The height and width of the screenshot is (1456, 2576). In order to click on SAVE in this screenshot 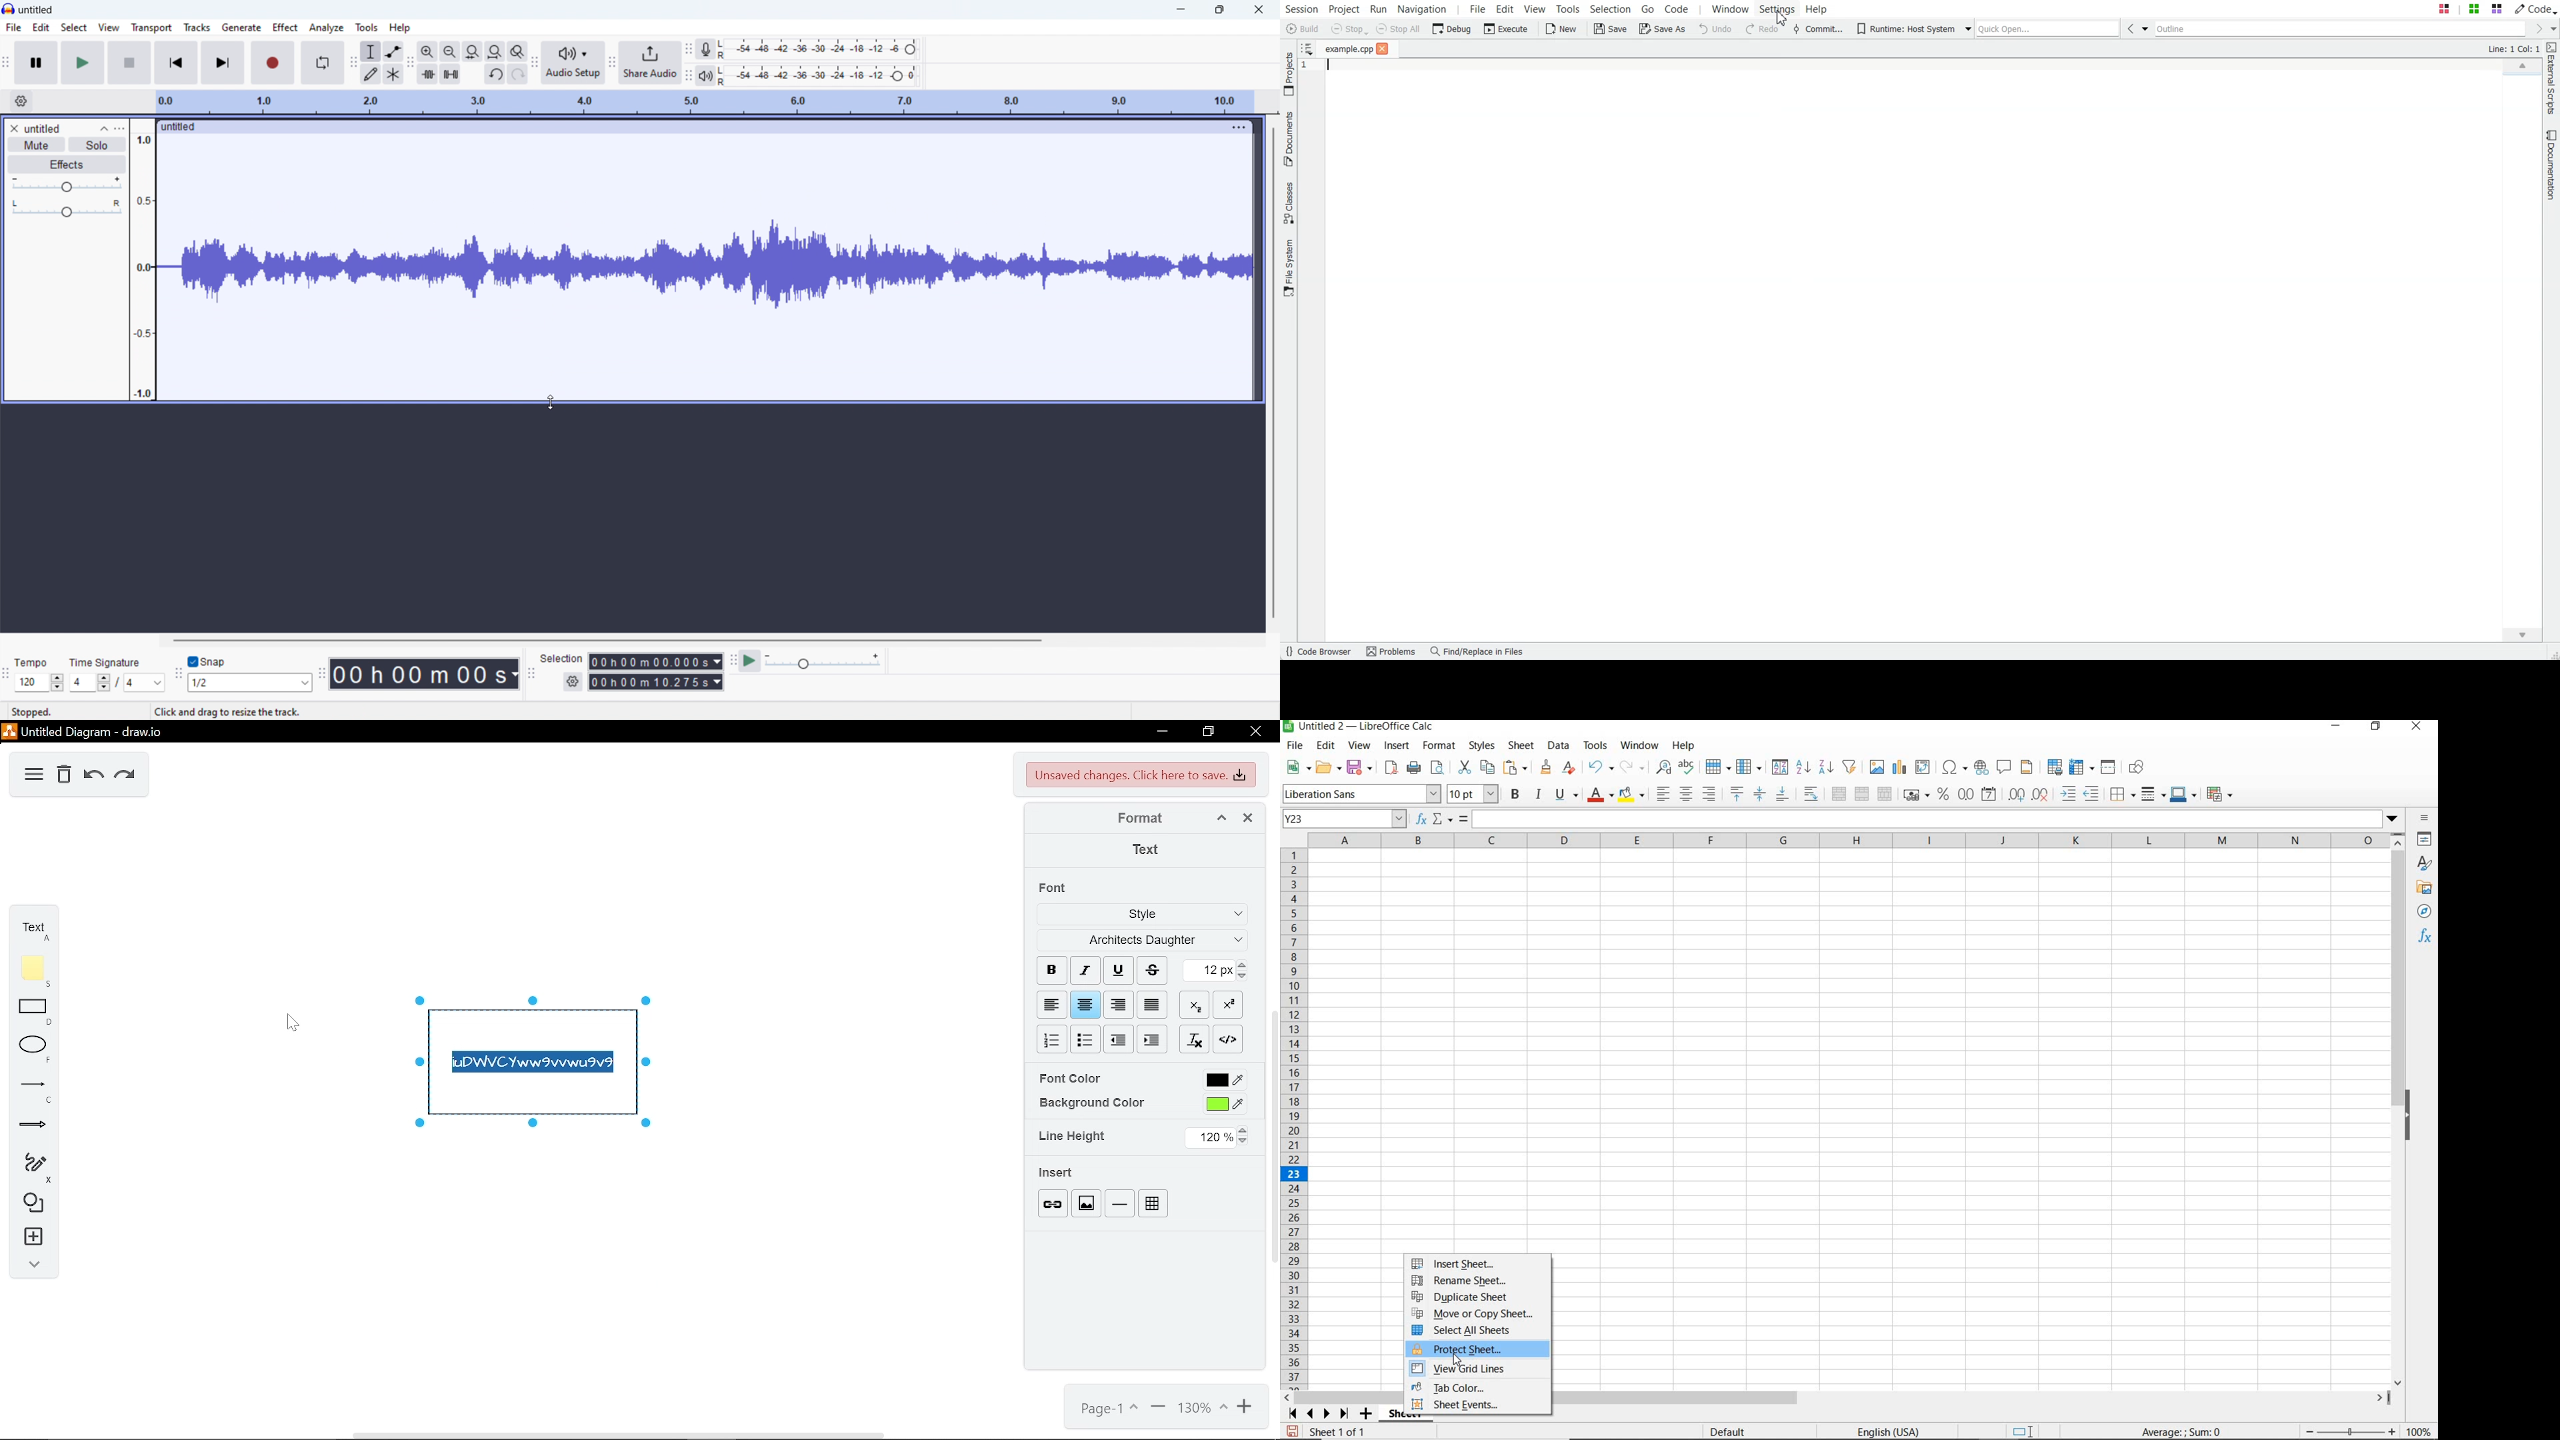, I will do `click(1359, 767)`.